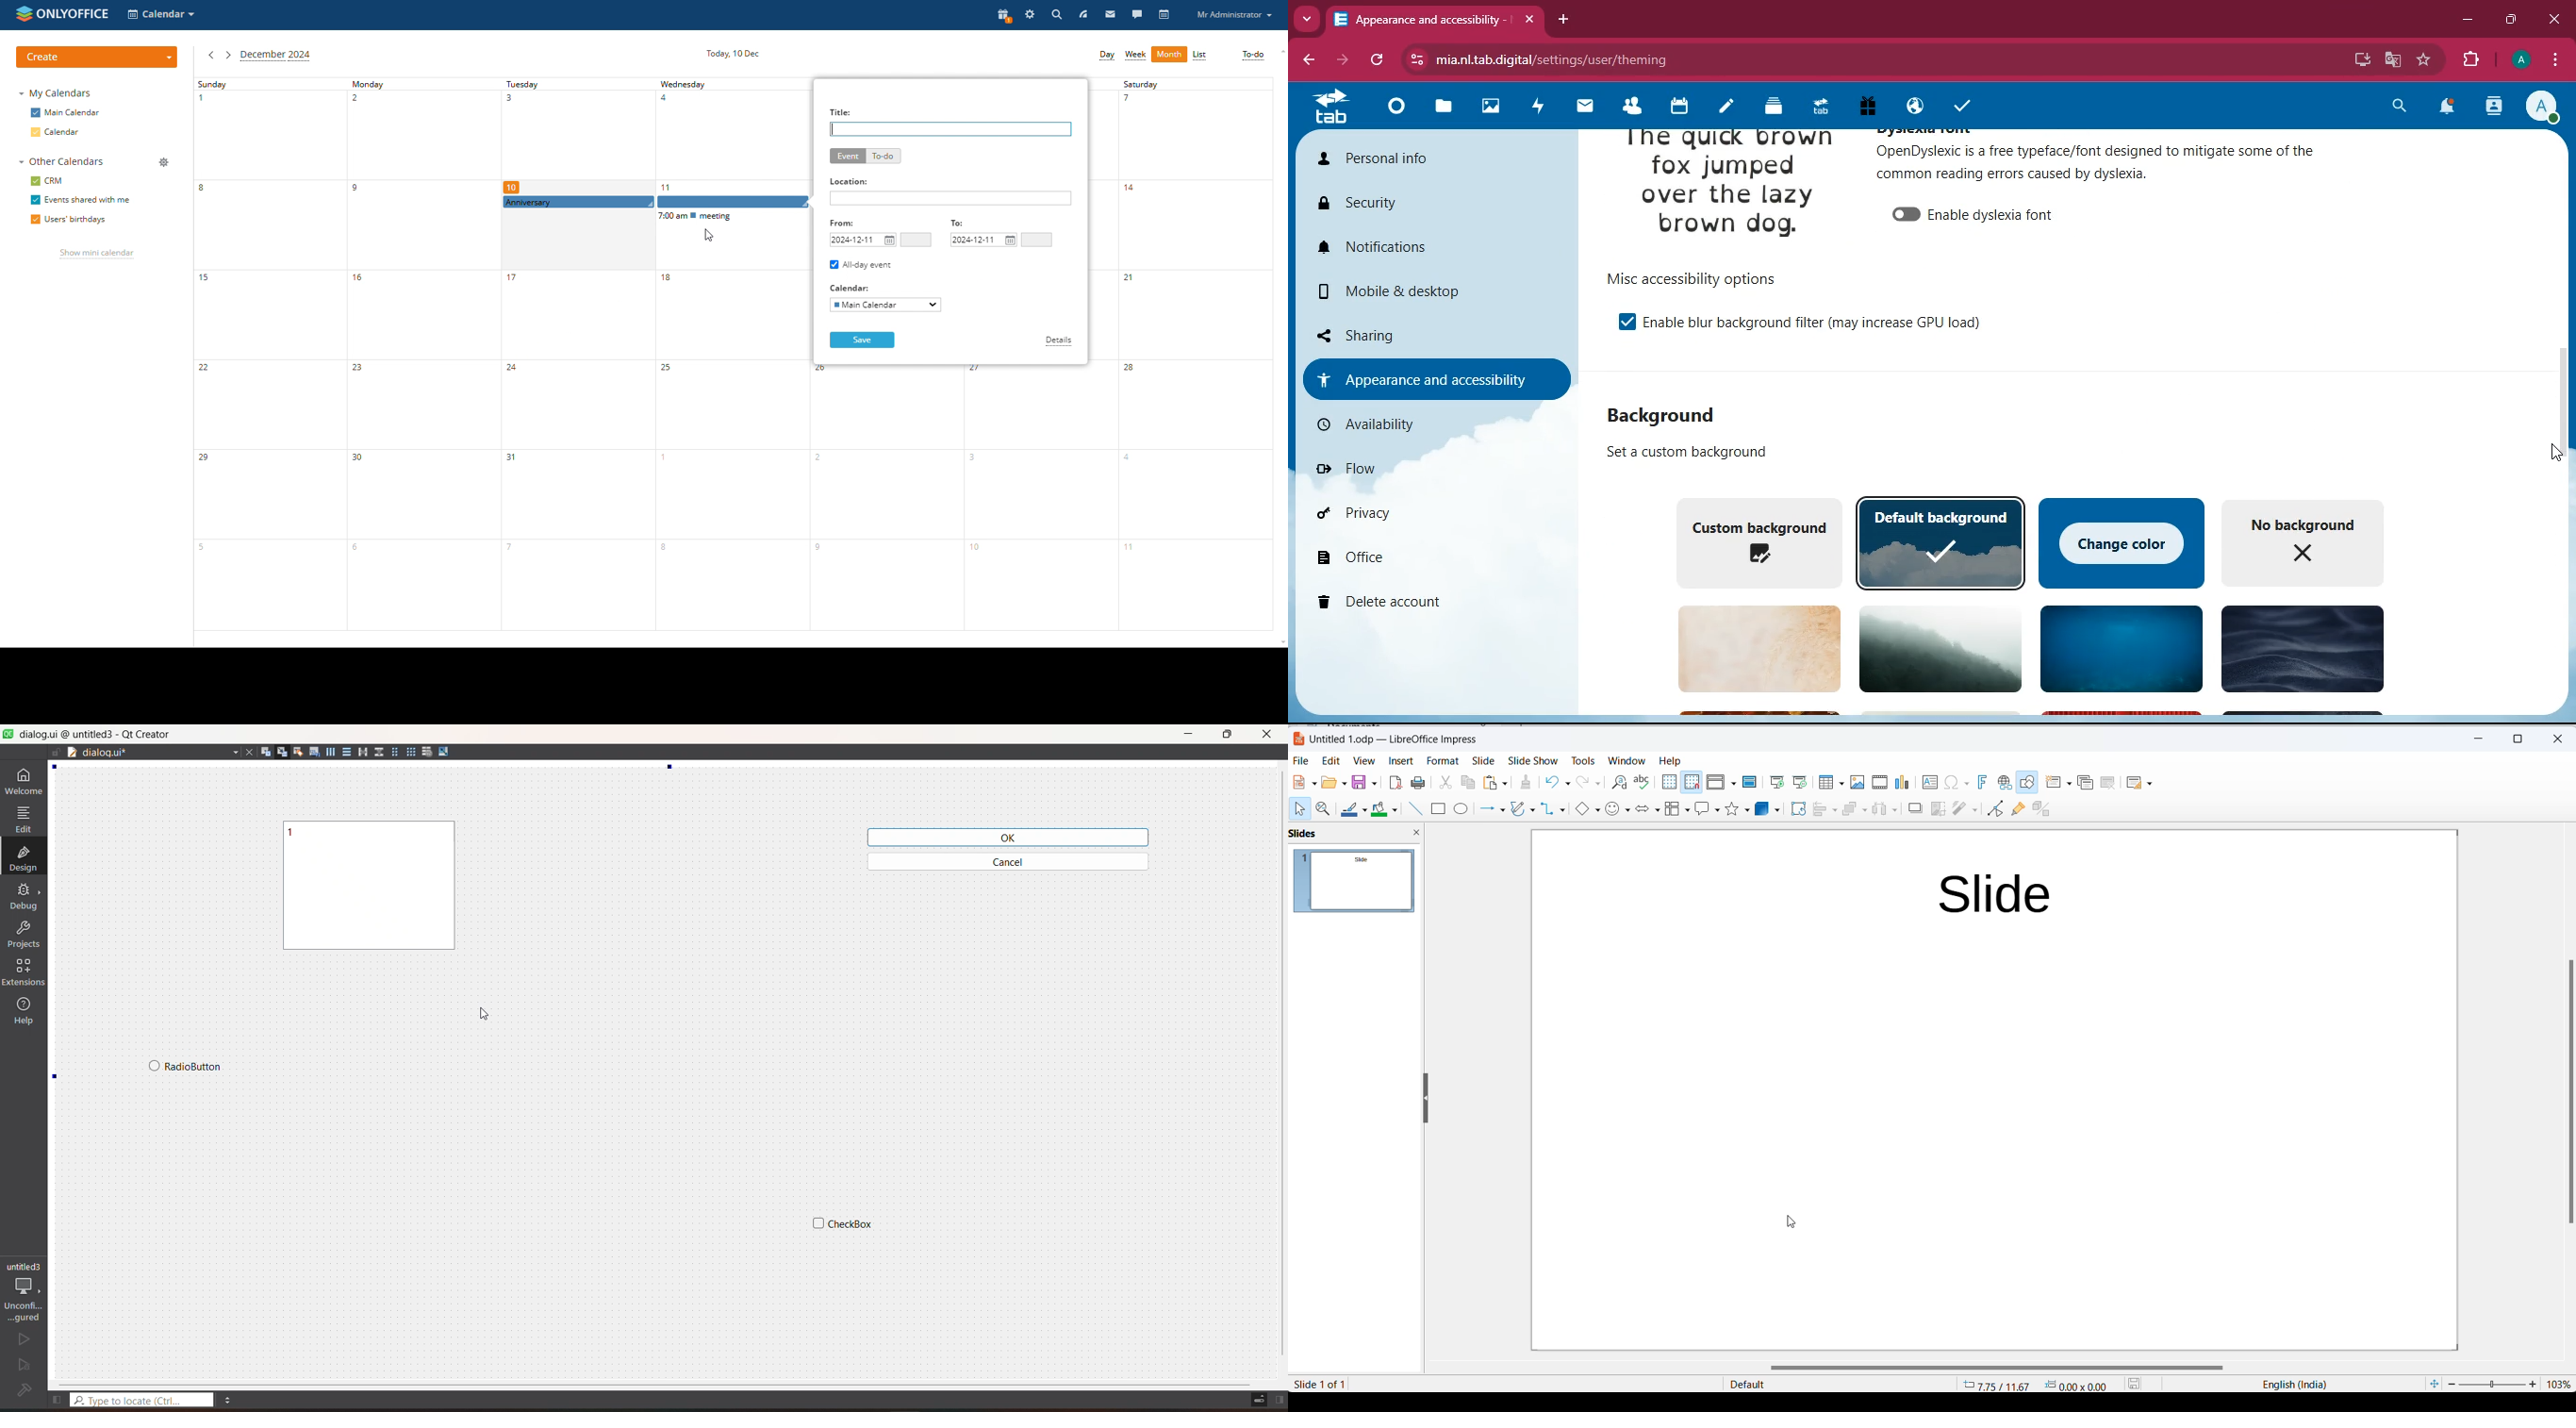 The width and height of the screenshot is (2576, 1428). What do you see at coordinates (1258, 1399) in the screenshot?
I see `toggle progress details` at bounding box center [1258, 1399].